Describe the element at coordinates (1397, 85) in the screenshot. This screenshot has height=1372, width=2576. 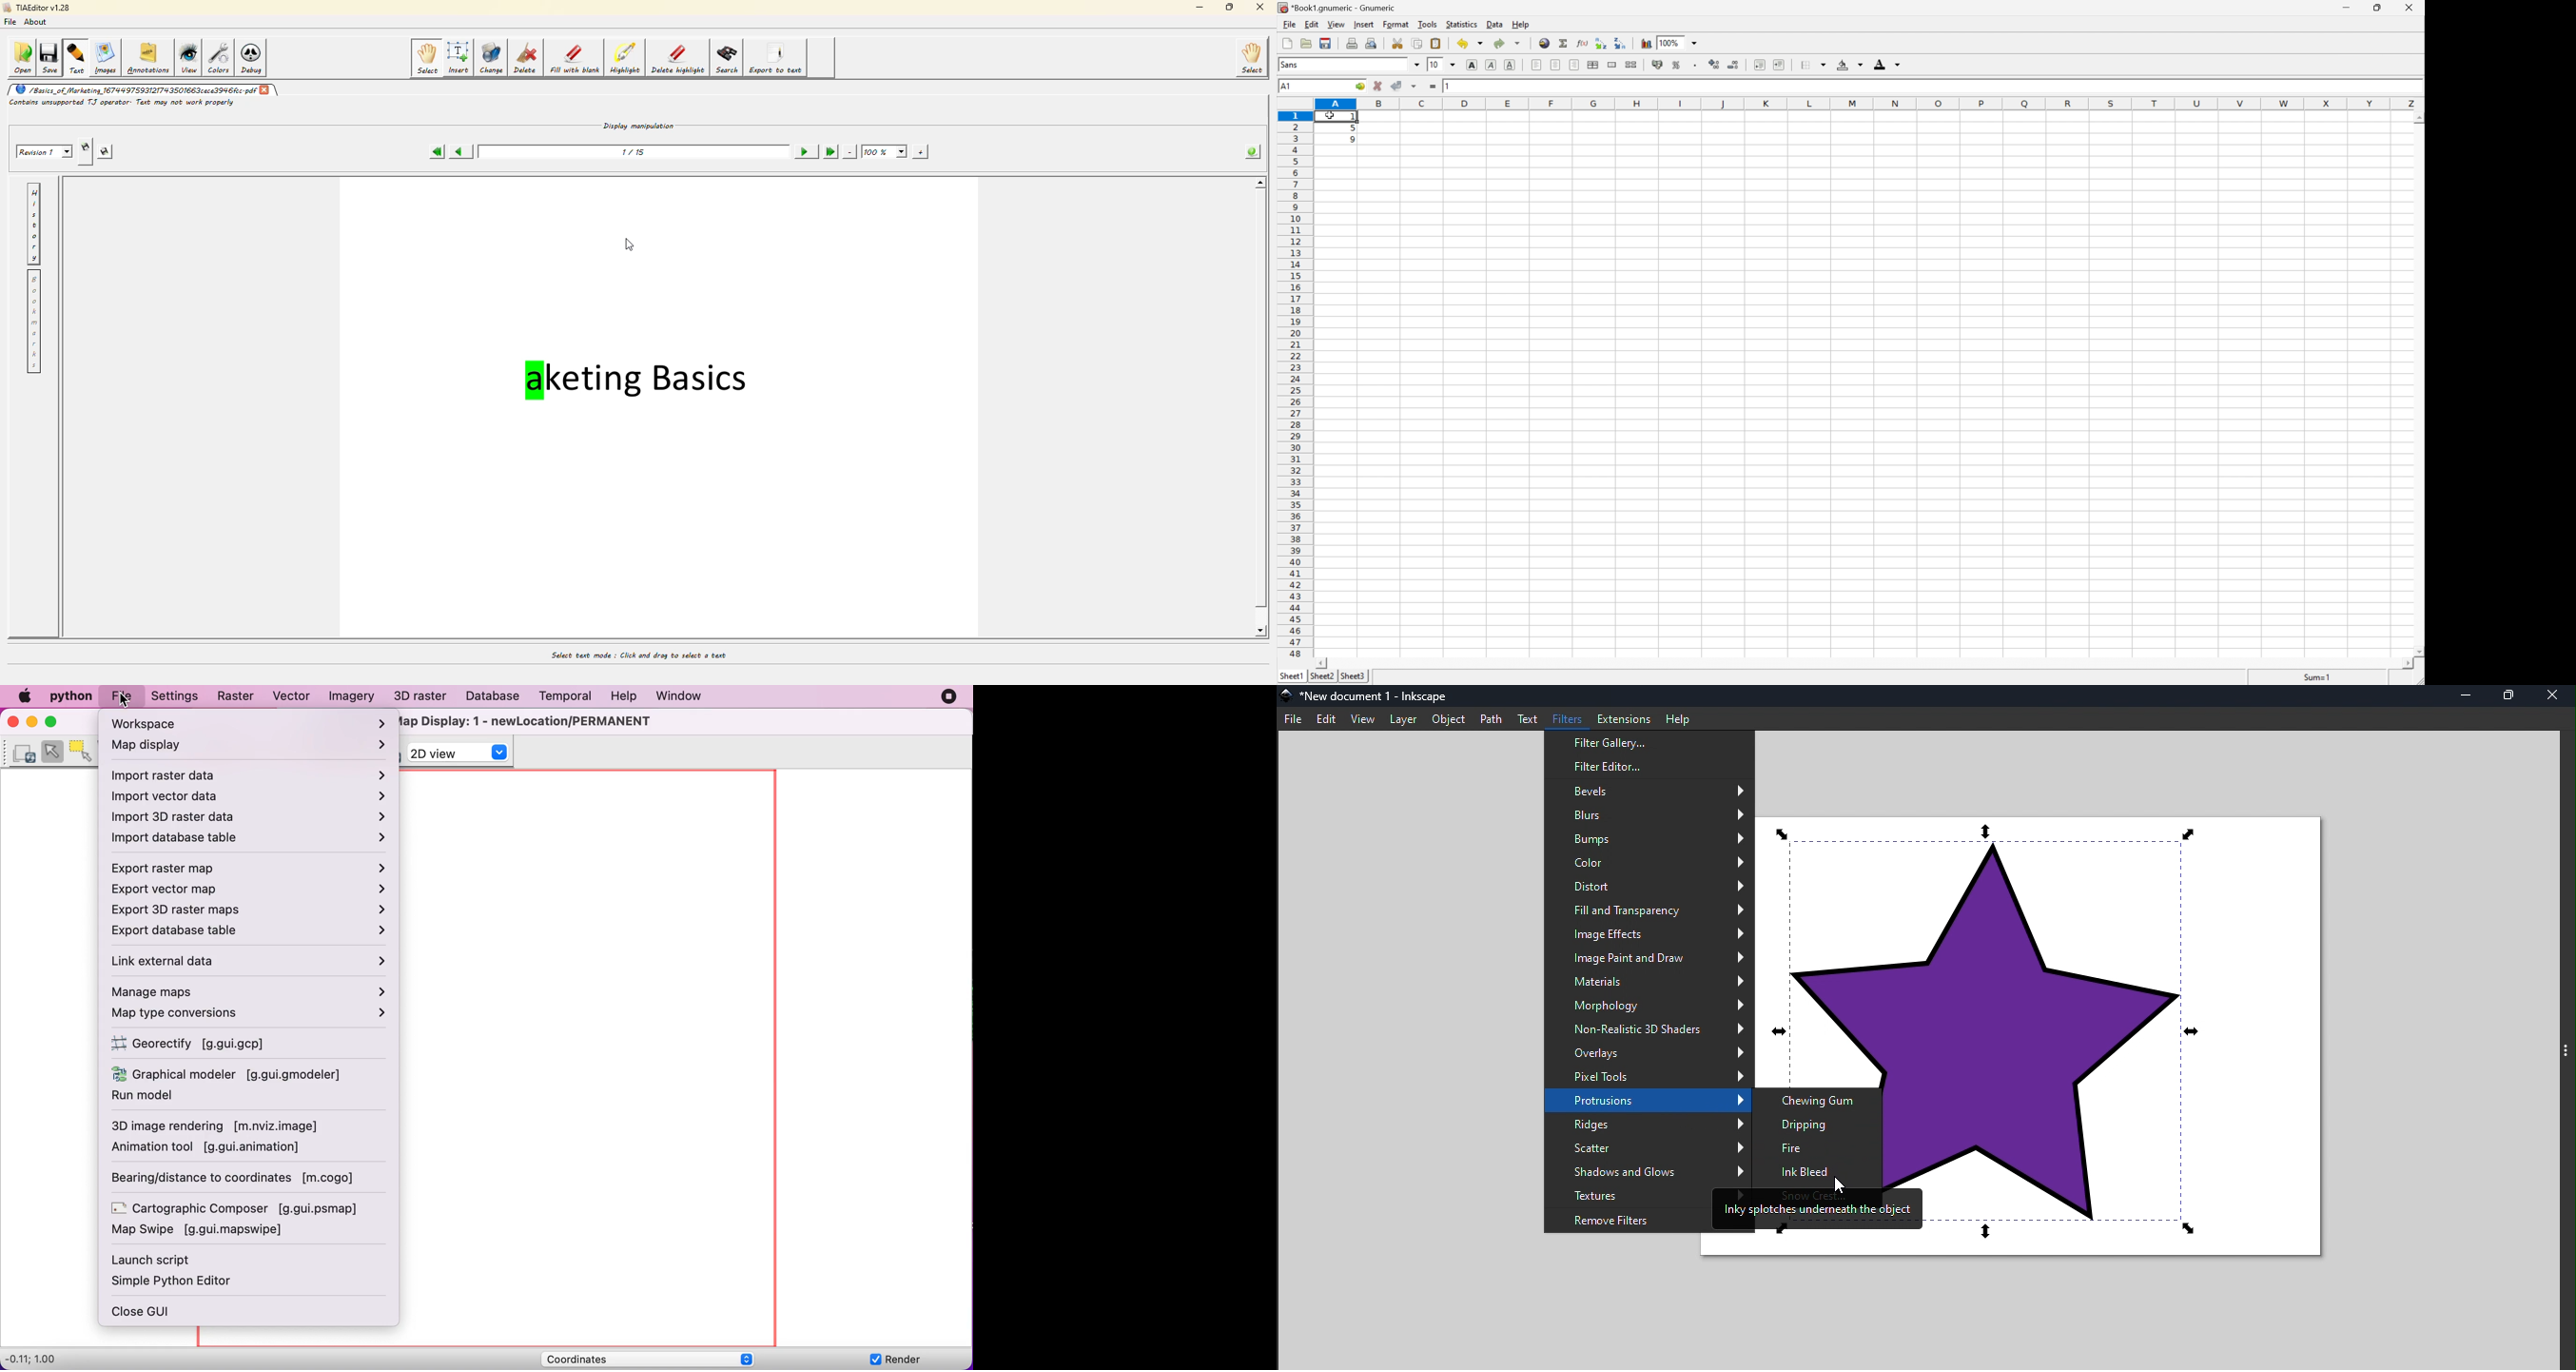
I see `accept changes` at that location.